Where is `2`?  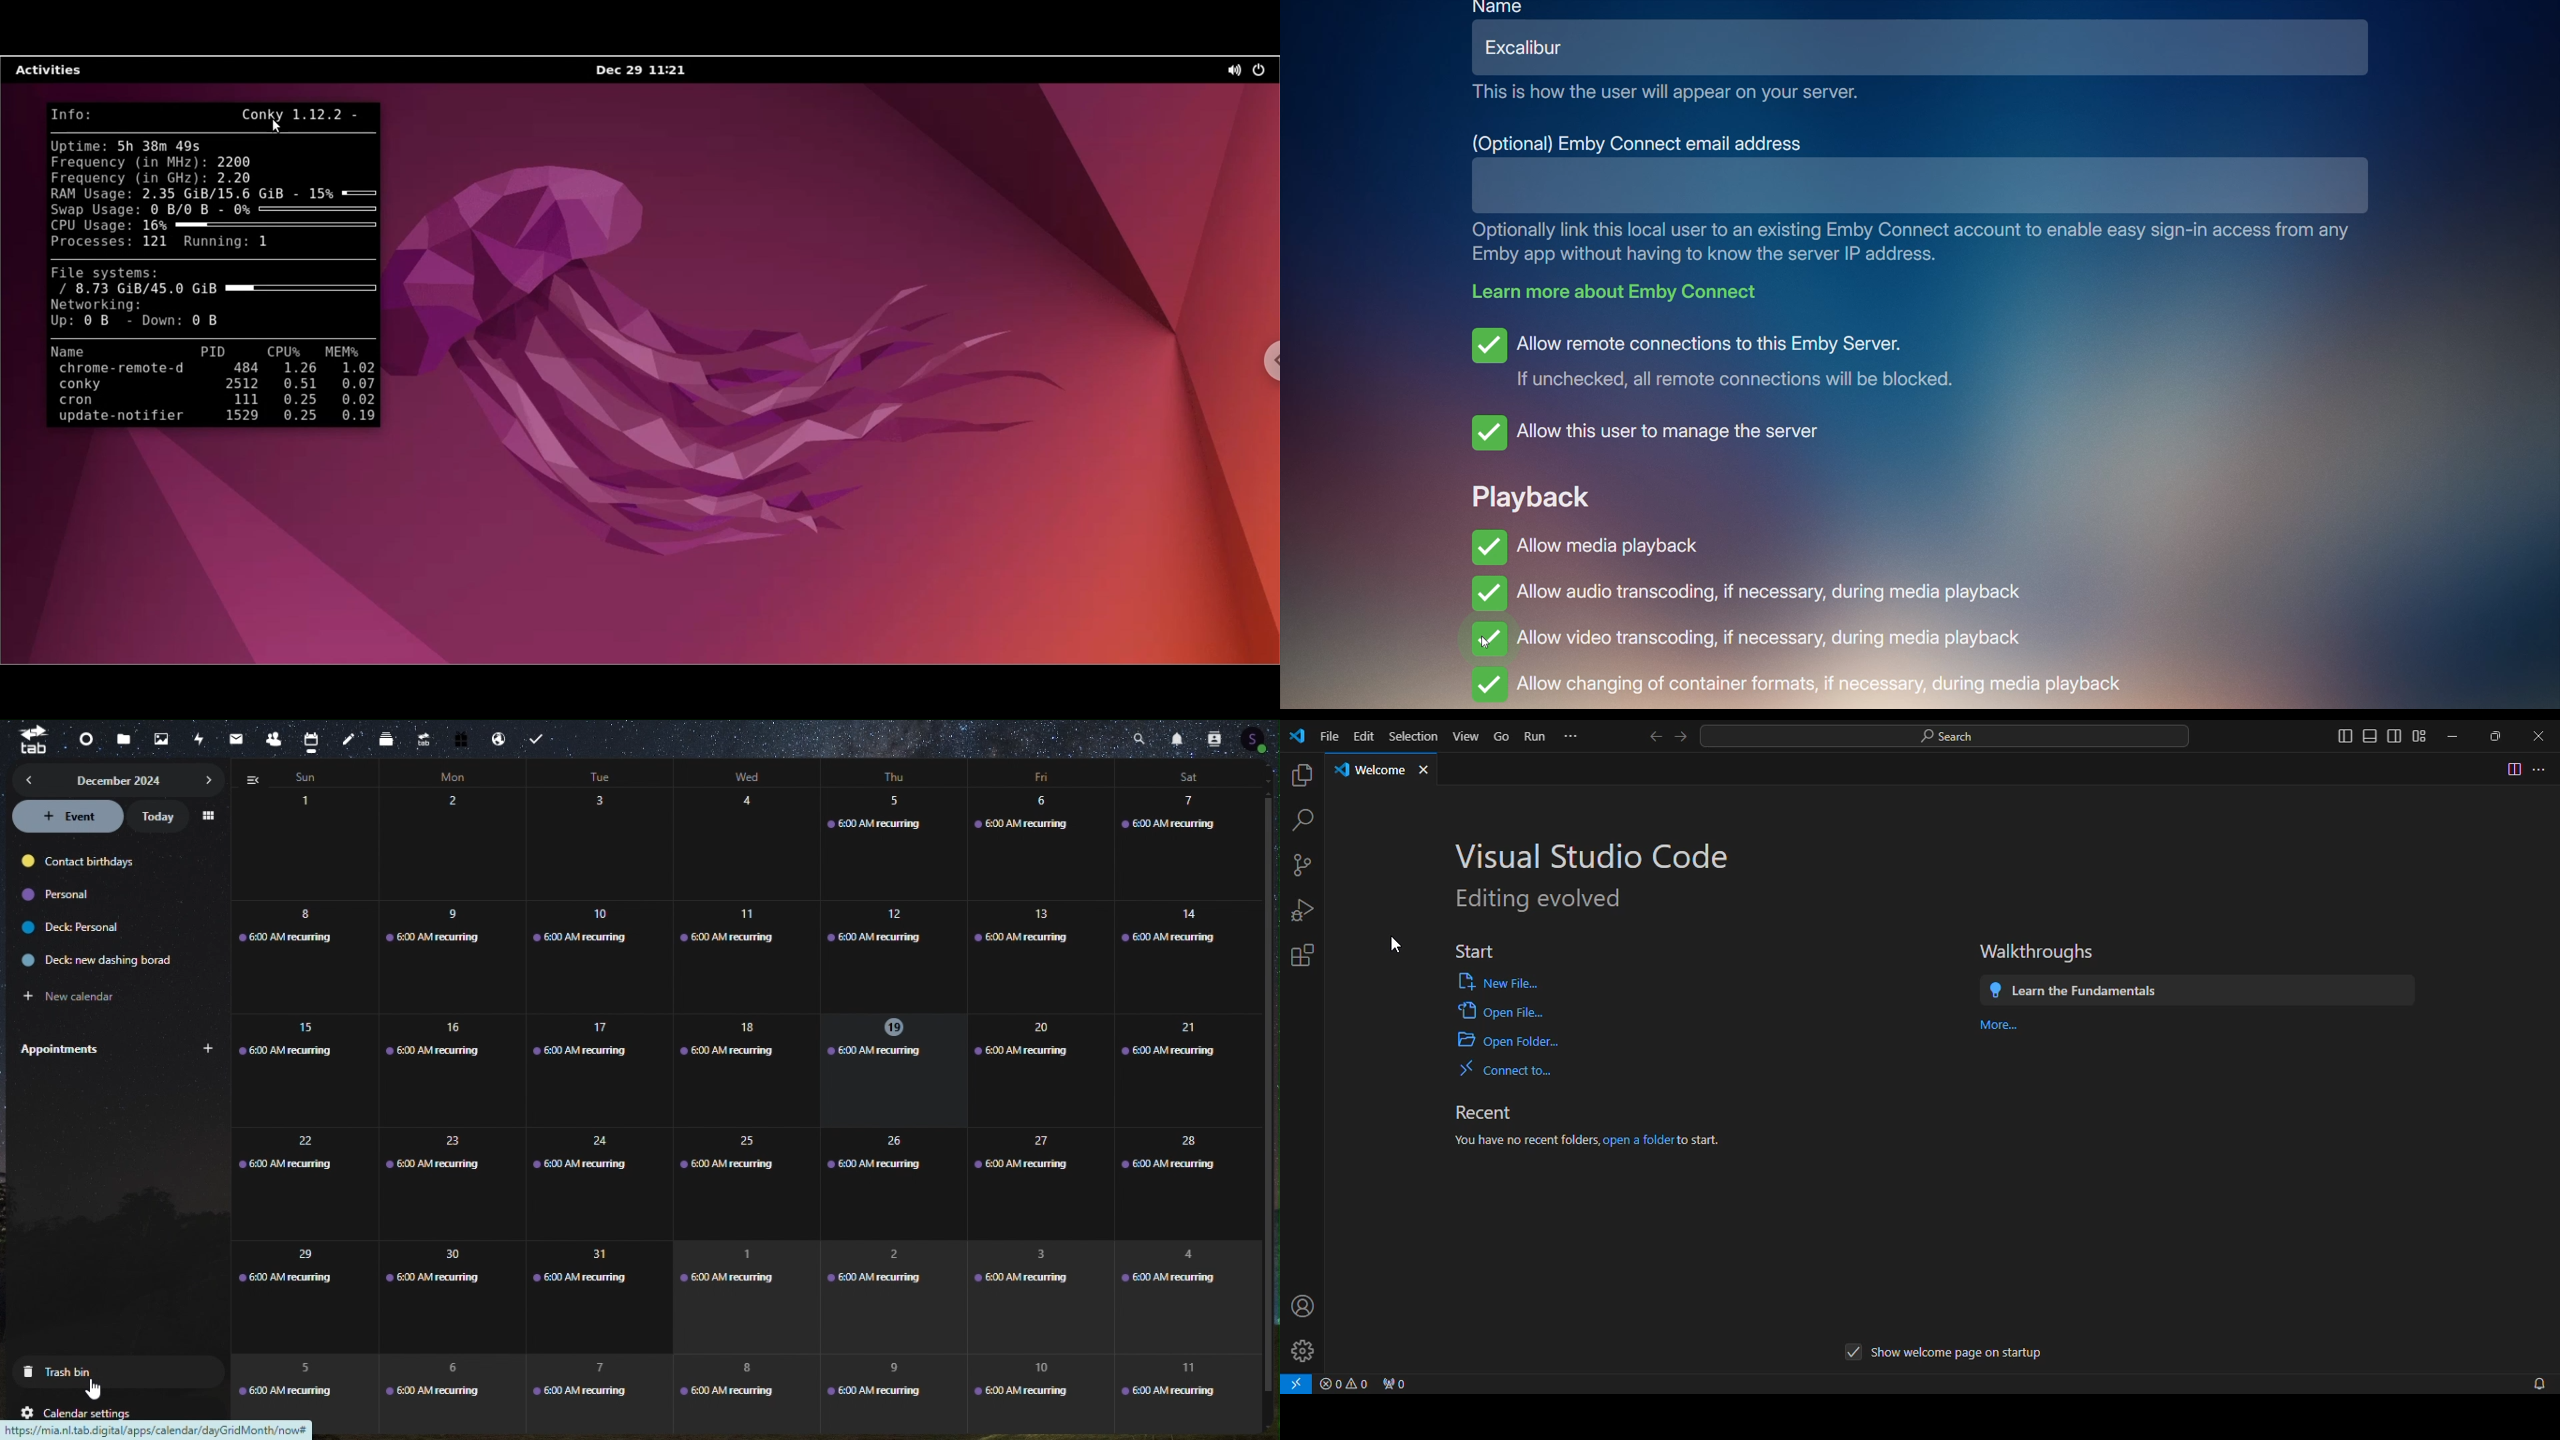
2 is located at coordinates (455, 845).